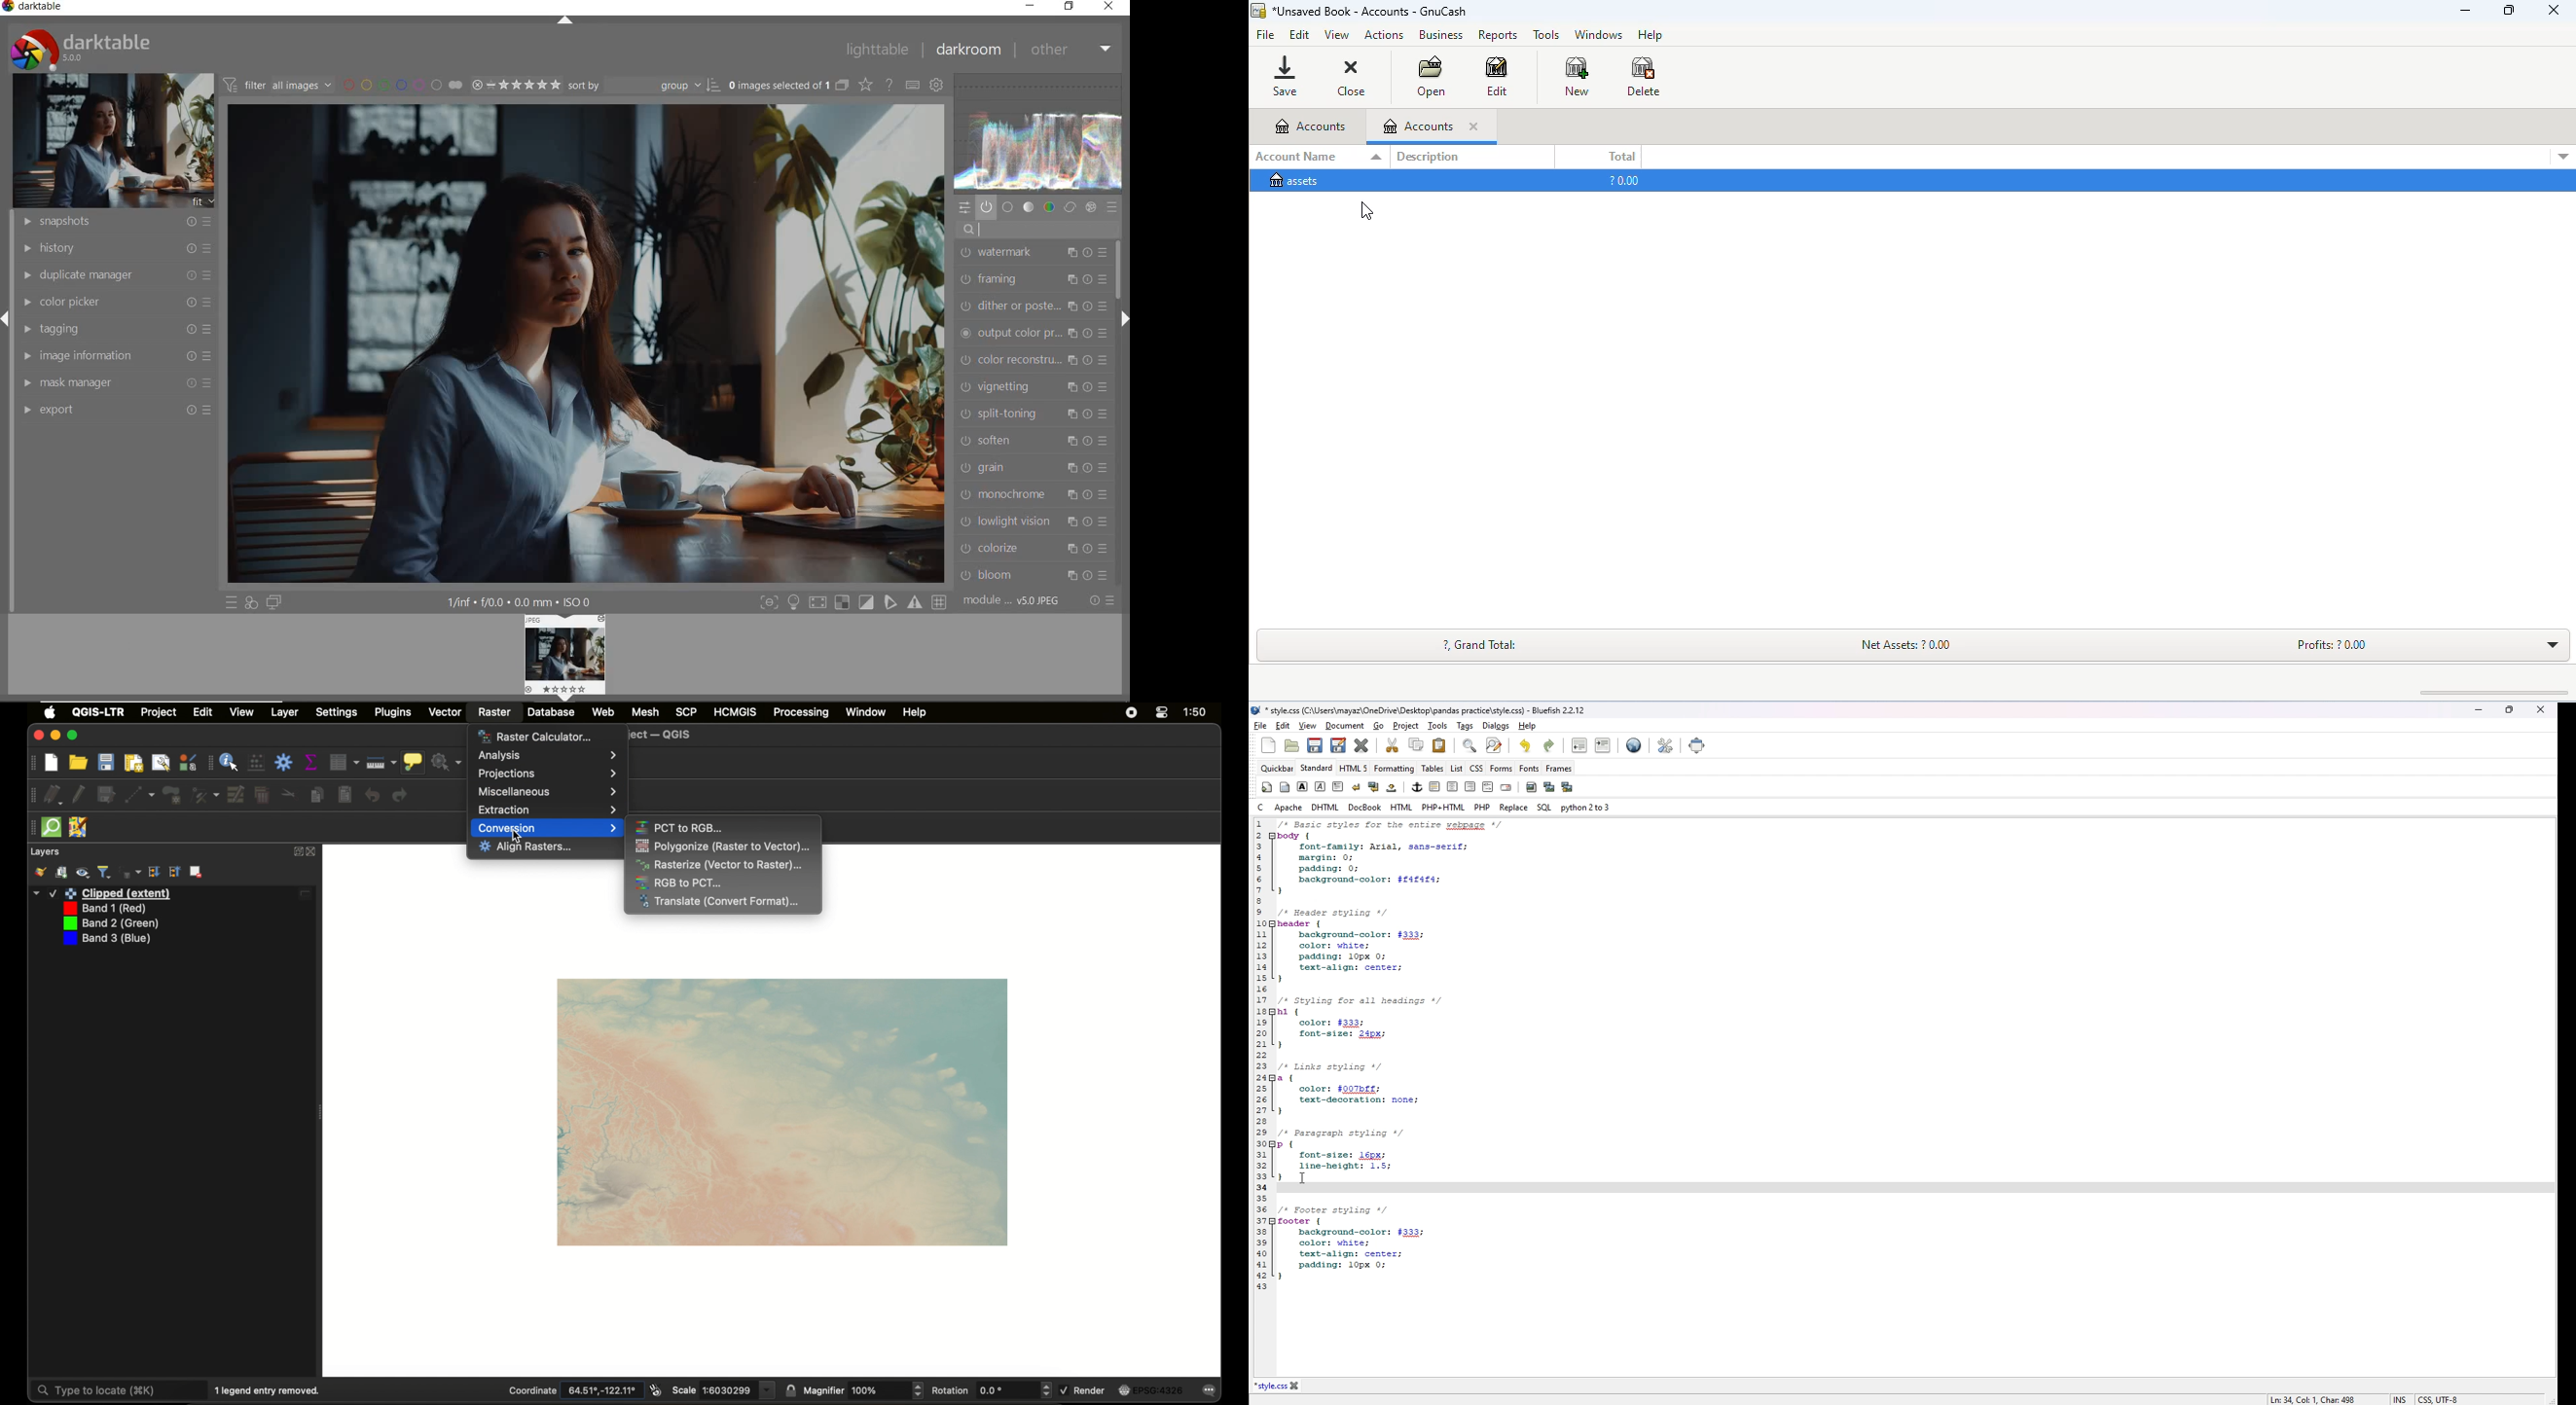 This screenshot has height=1428, width=2576. Describe the element at coordinates (115, 410) in the screenshot. I see `export` at that location.